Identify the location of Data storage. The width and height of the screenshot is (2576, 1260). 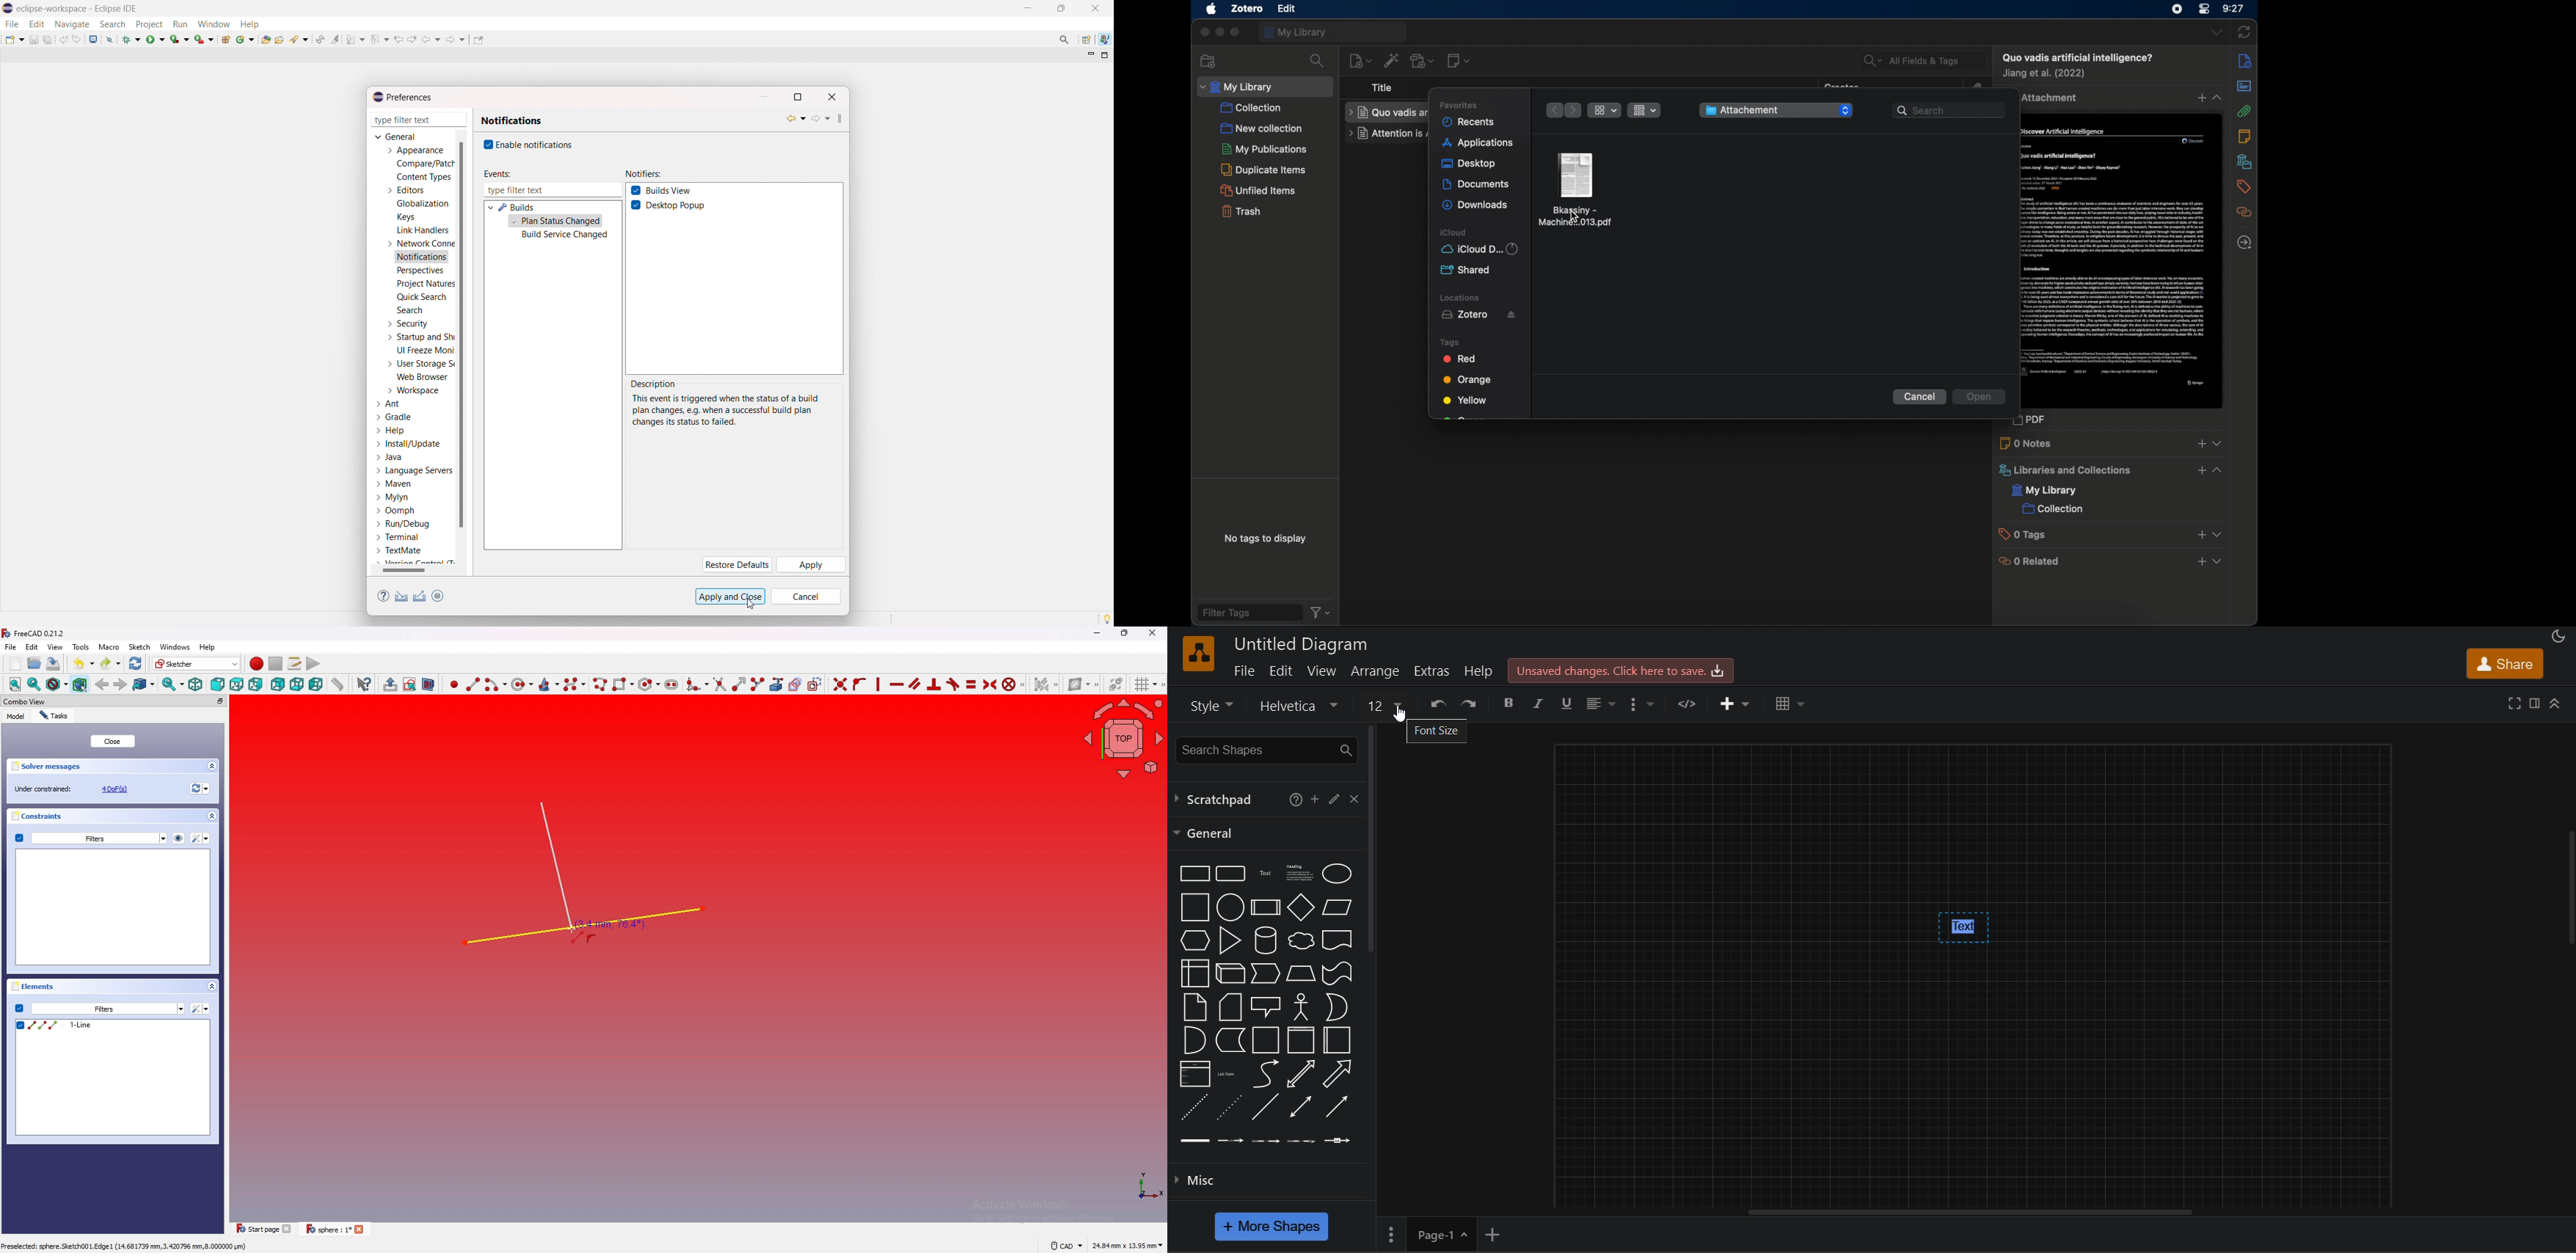
(1230, 1040).